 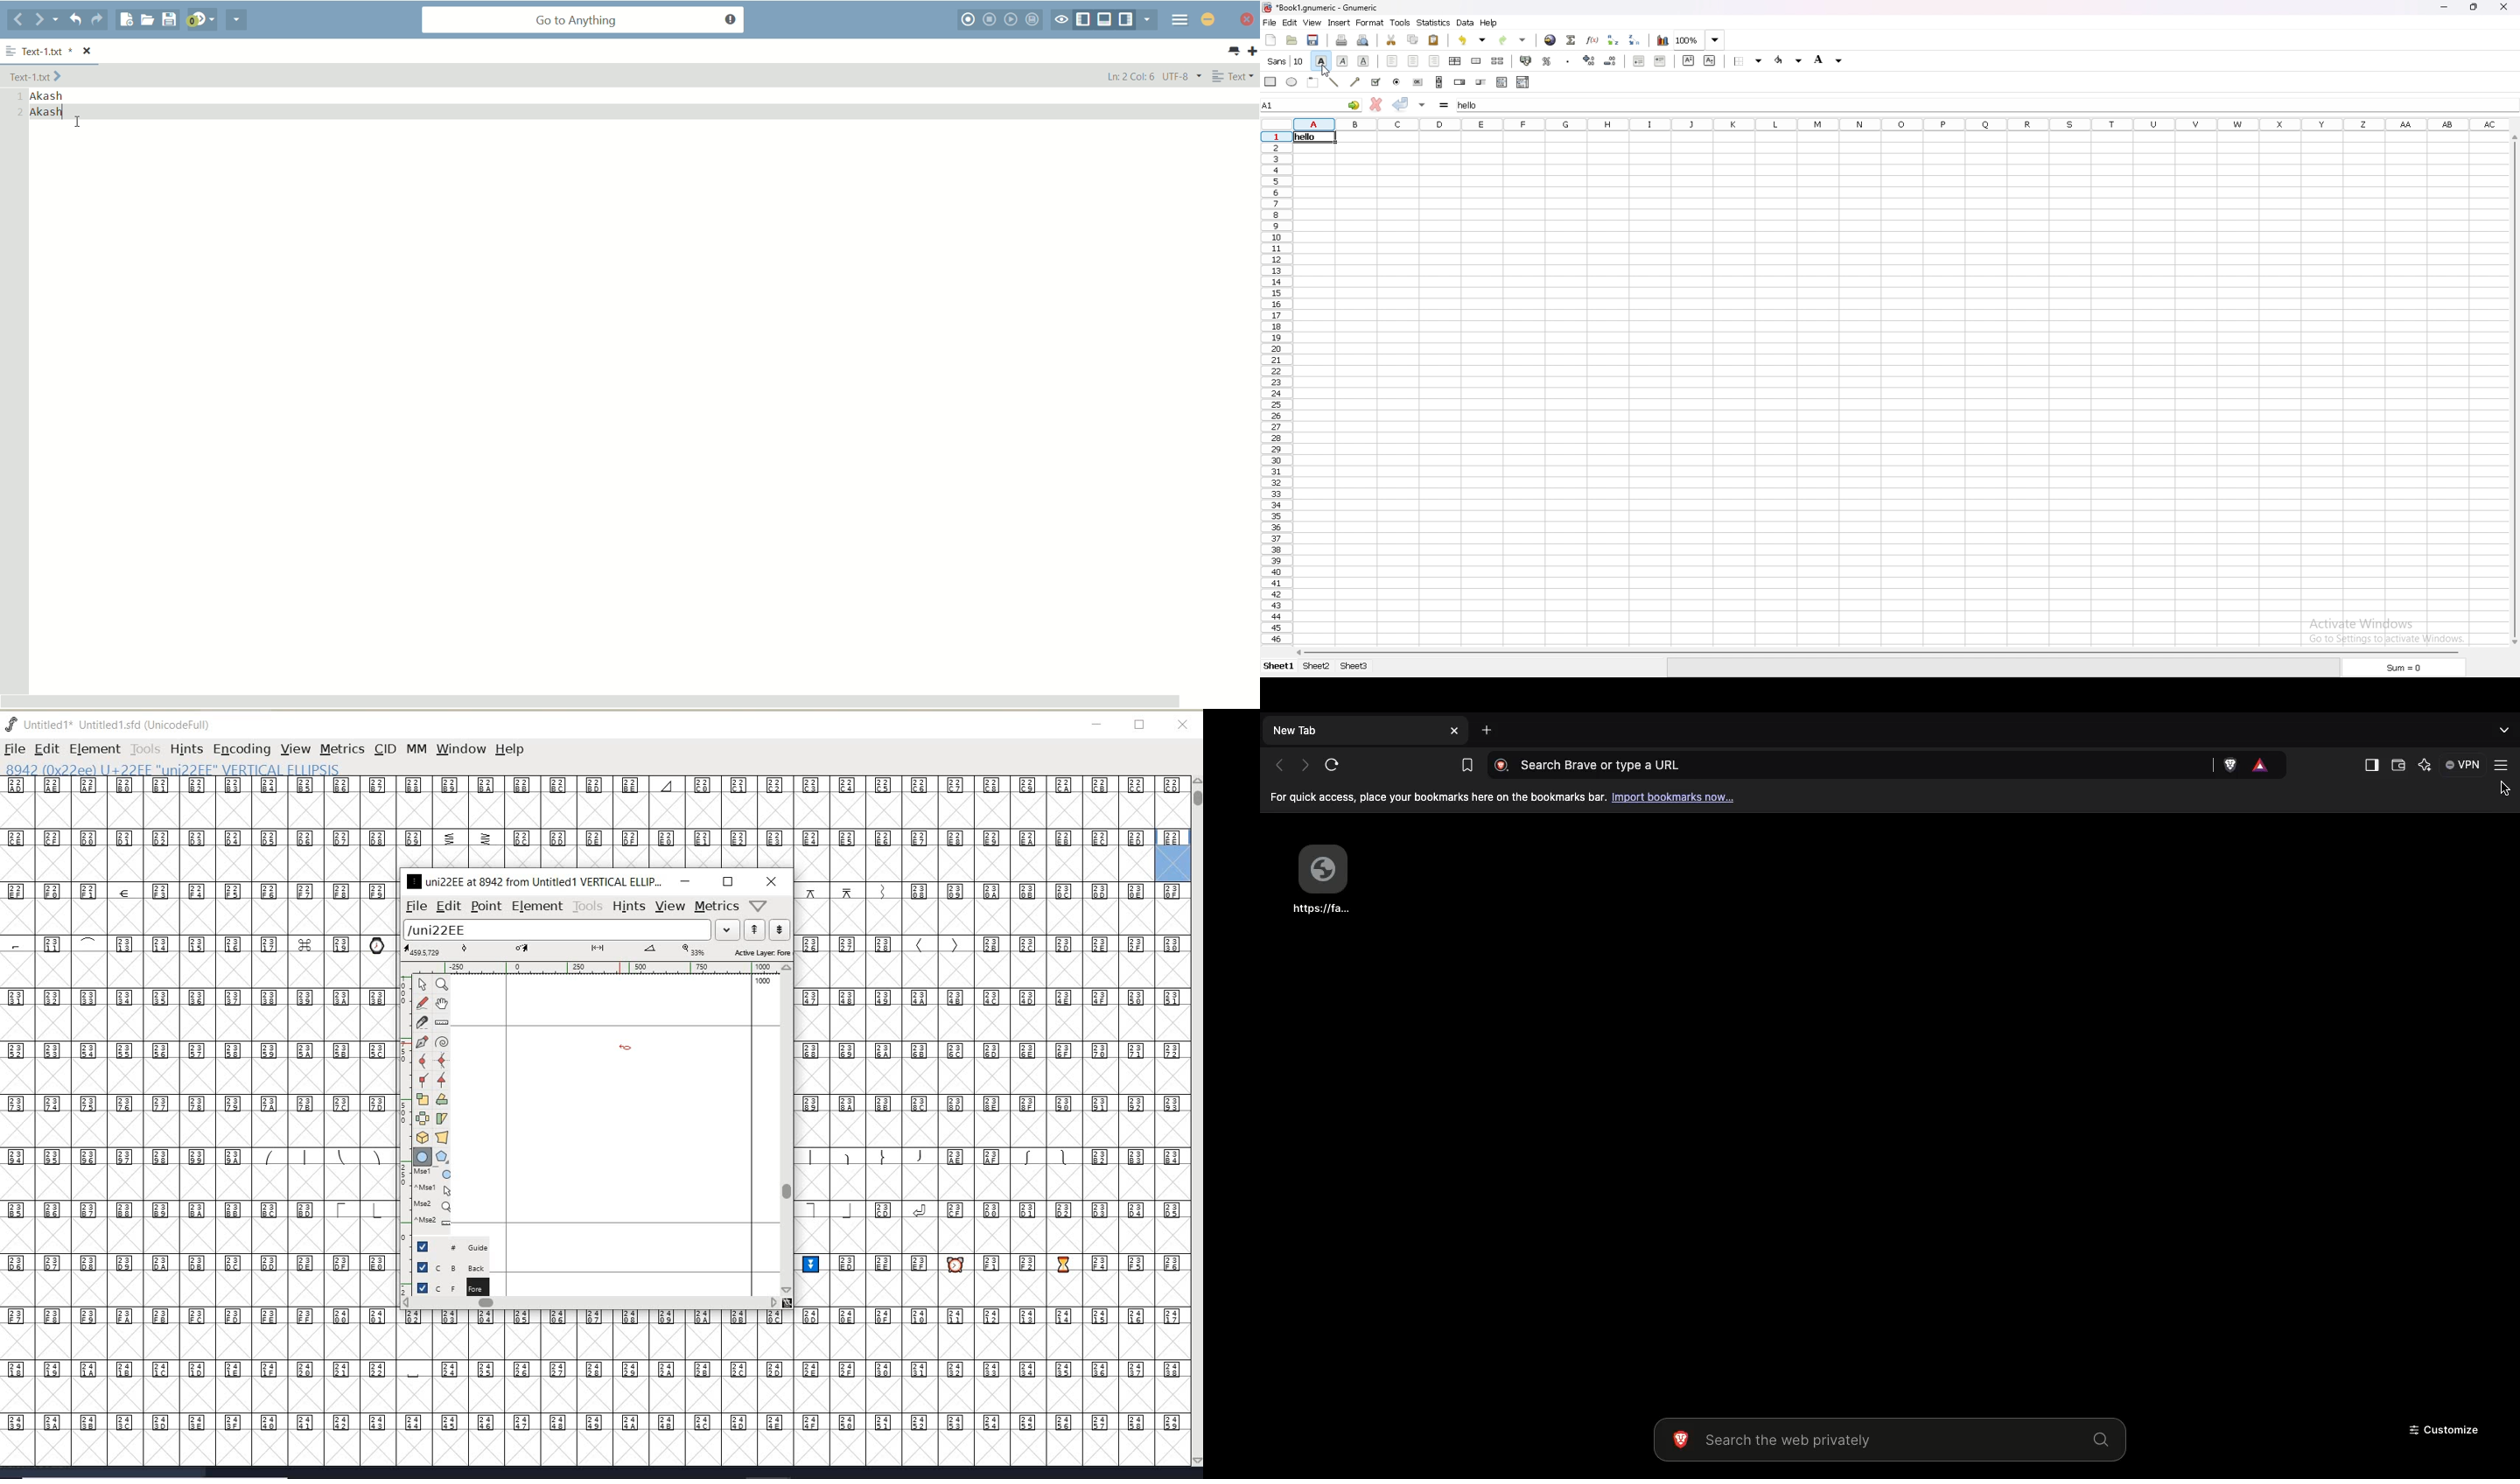 What do you see at coordinates (1880, 651) in the screenshot?
I see `scroll bar` at bounding box center [1880, 651].